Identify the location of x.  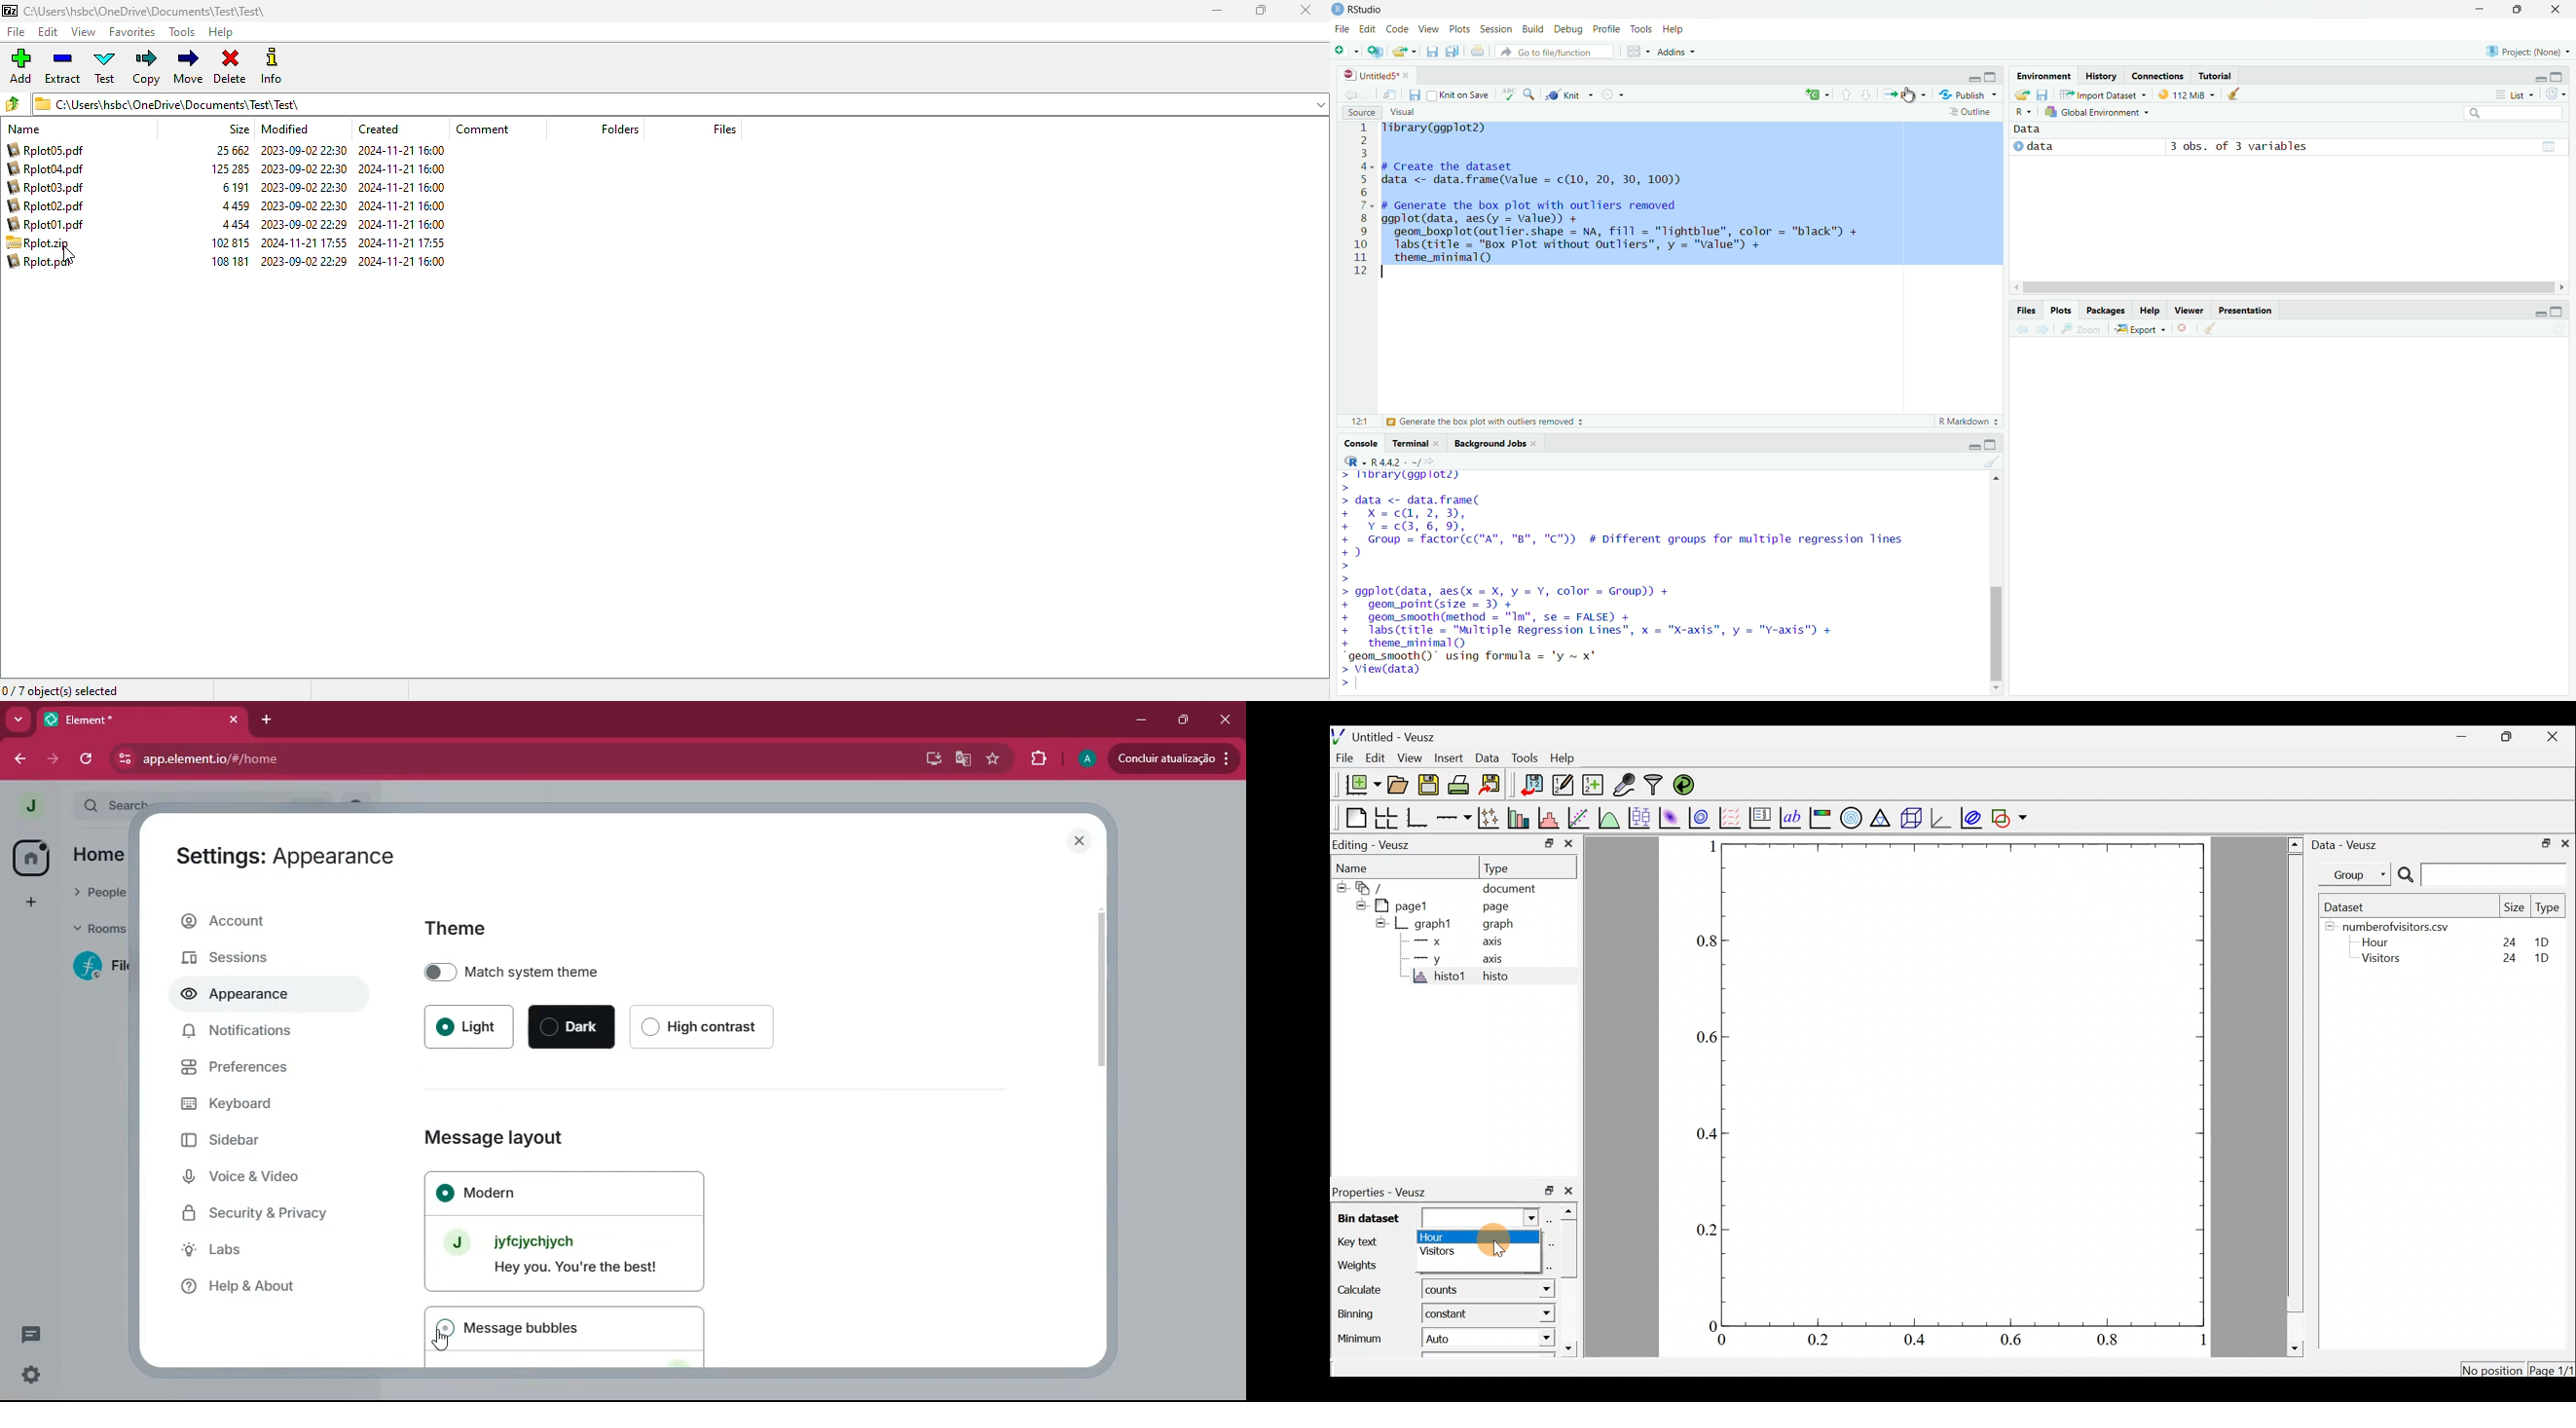
(1436, 941).